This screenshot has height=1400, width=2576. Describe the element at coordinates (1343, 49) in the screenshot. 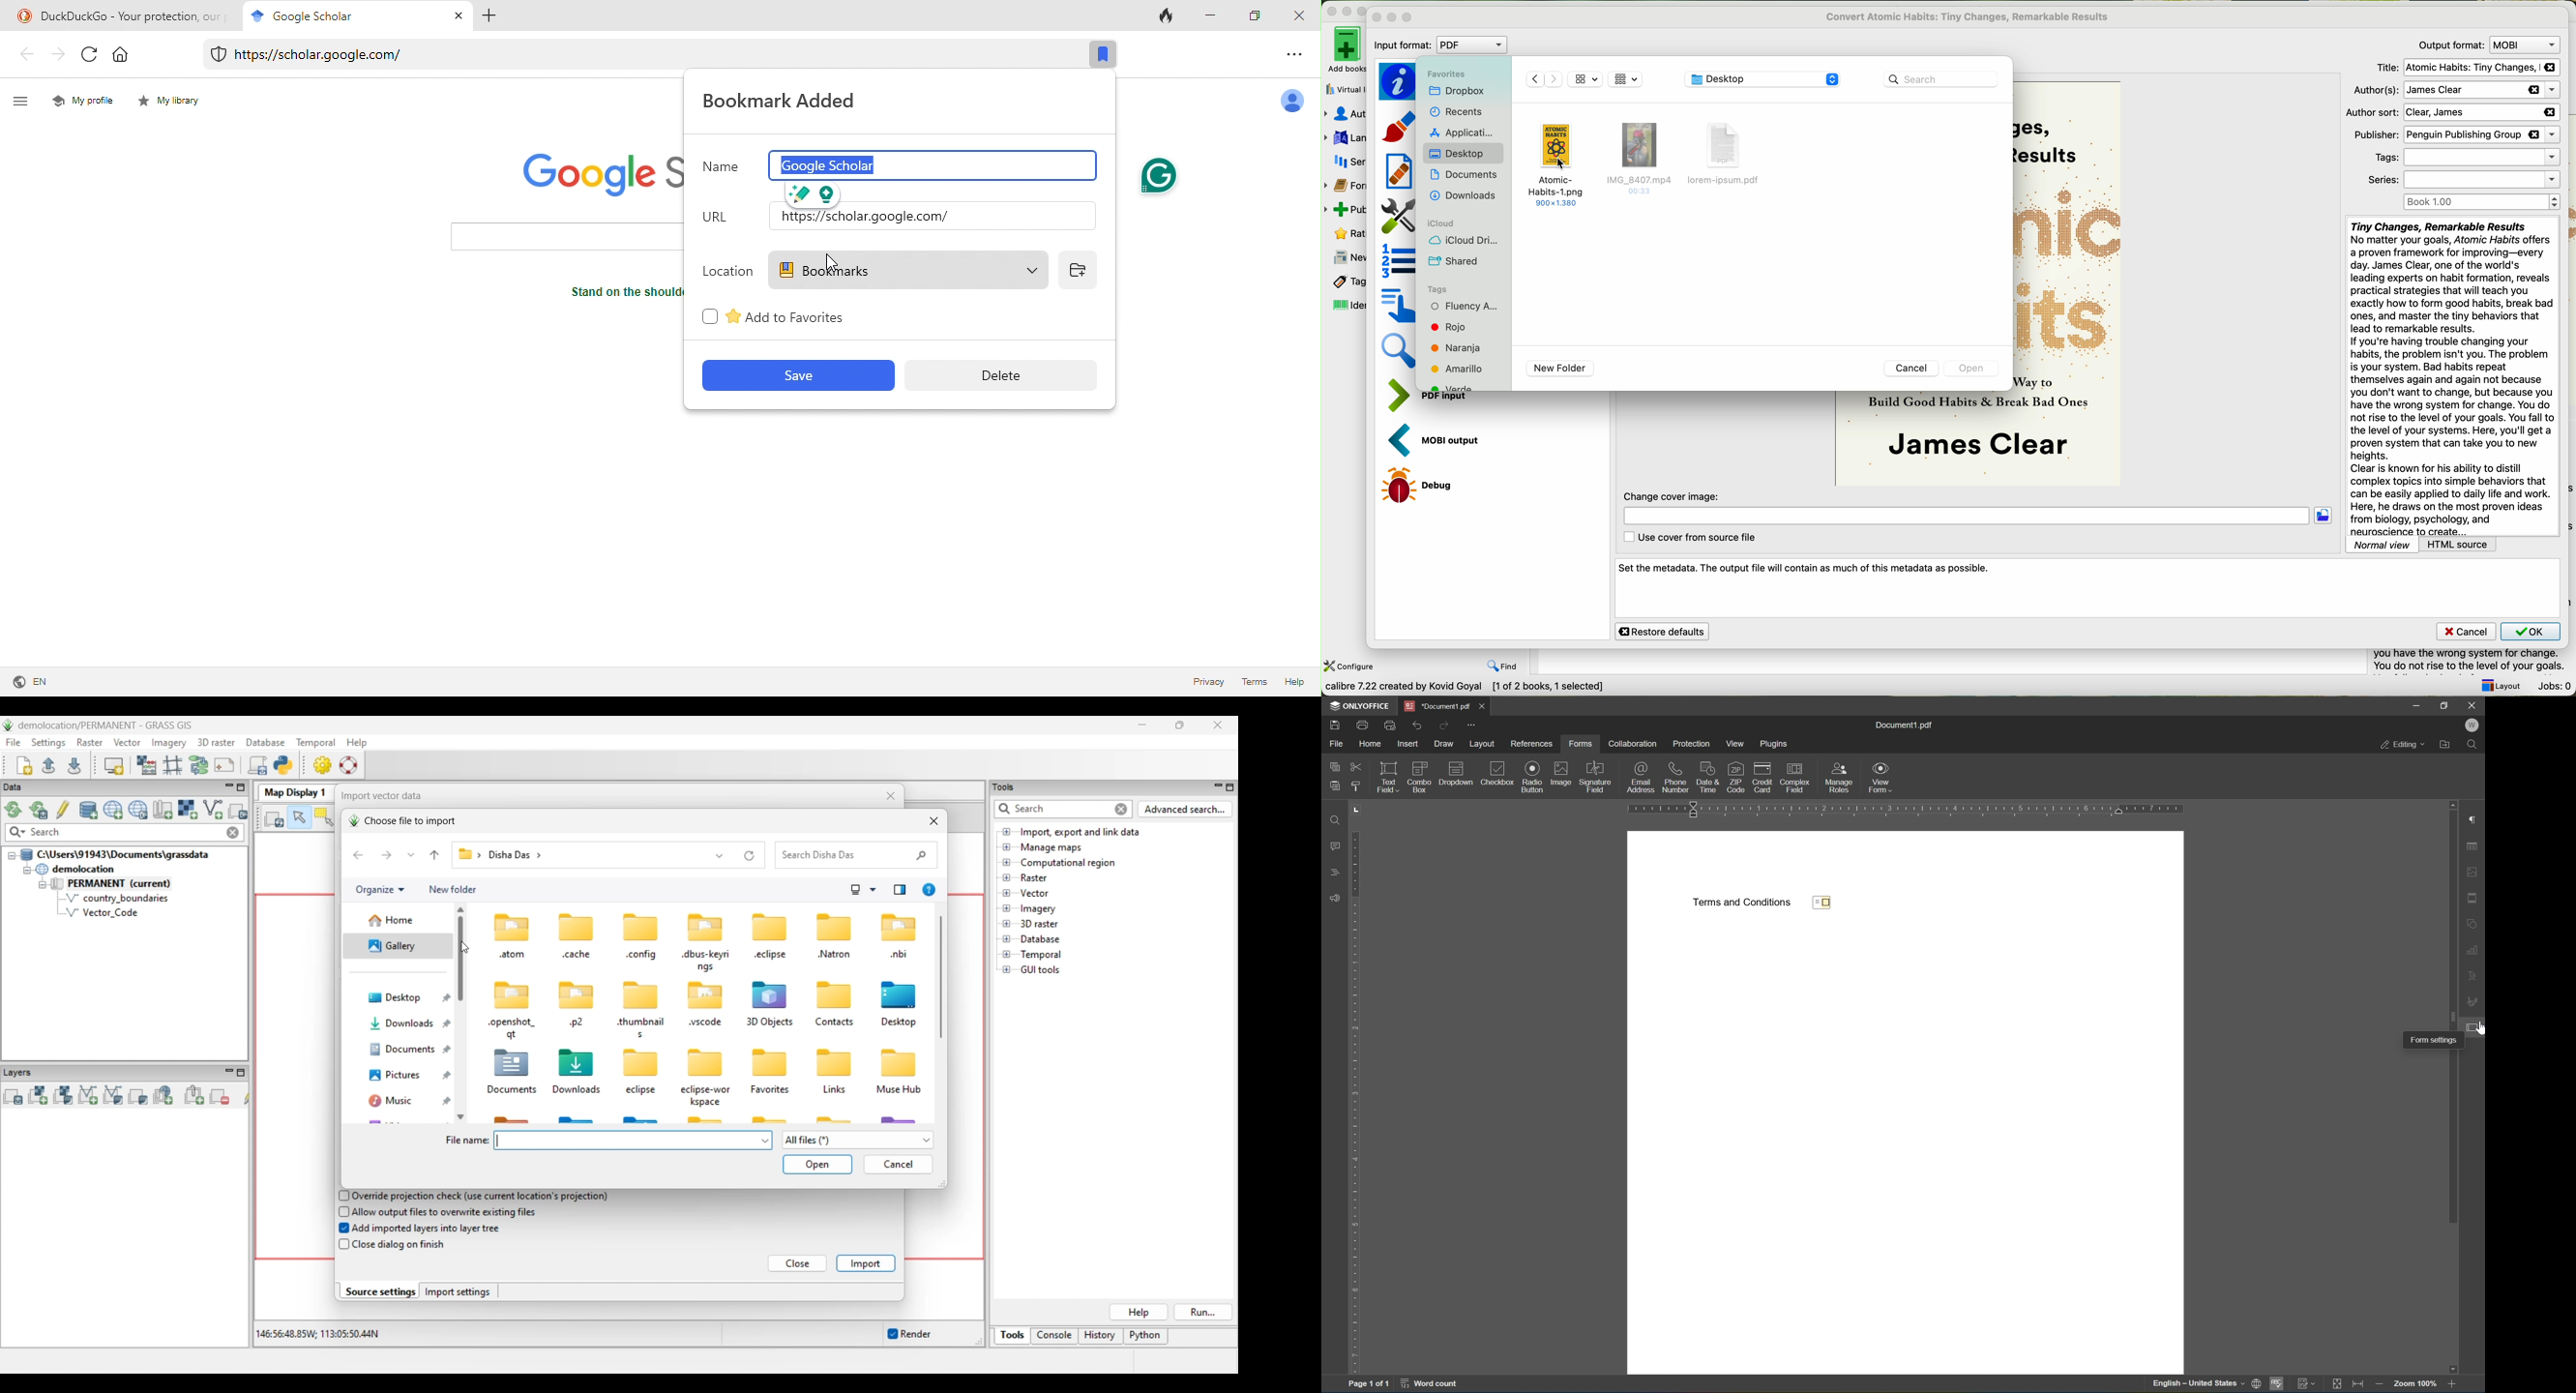

I see `add books` at that location.